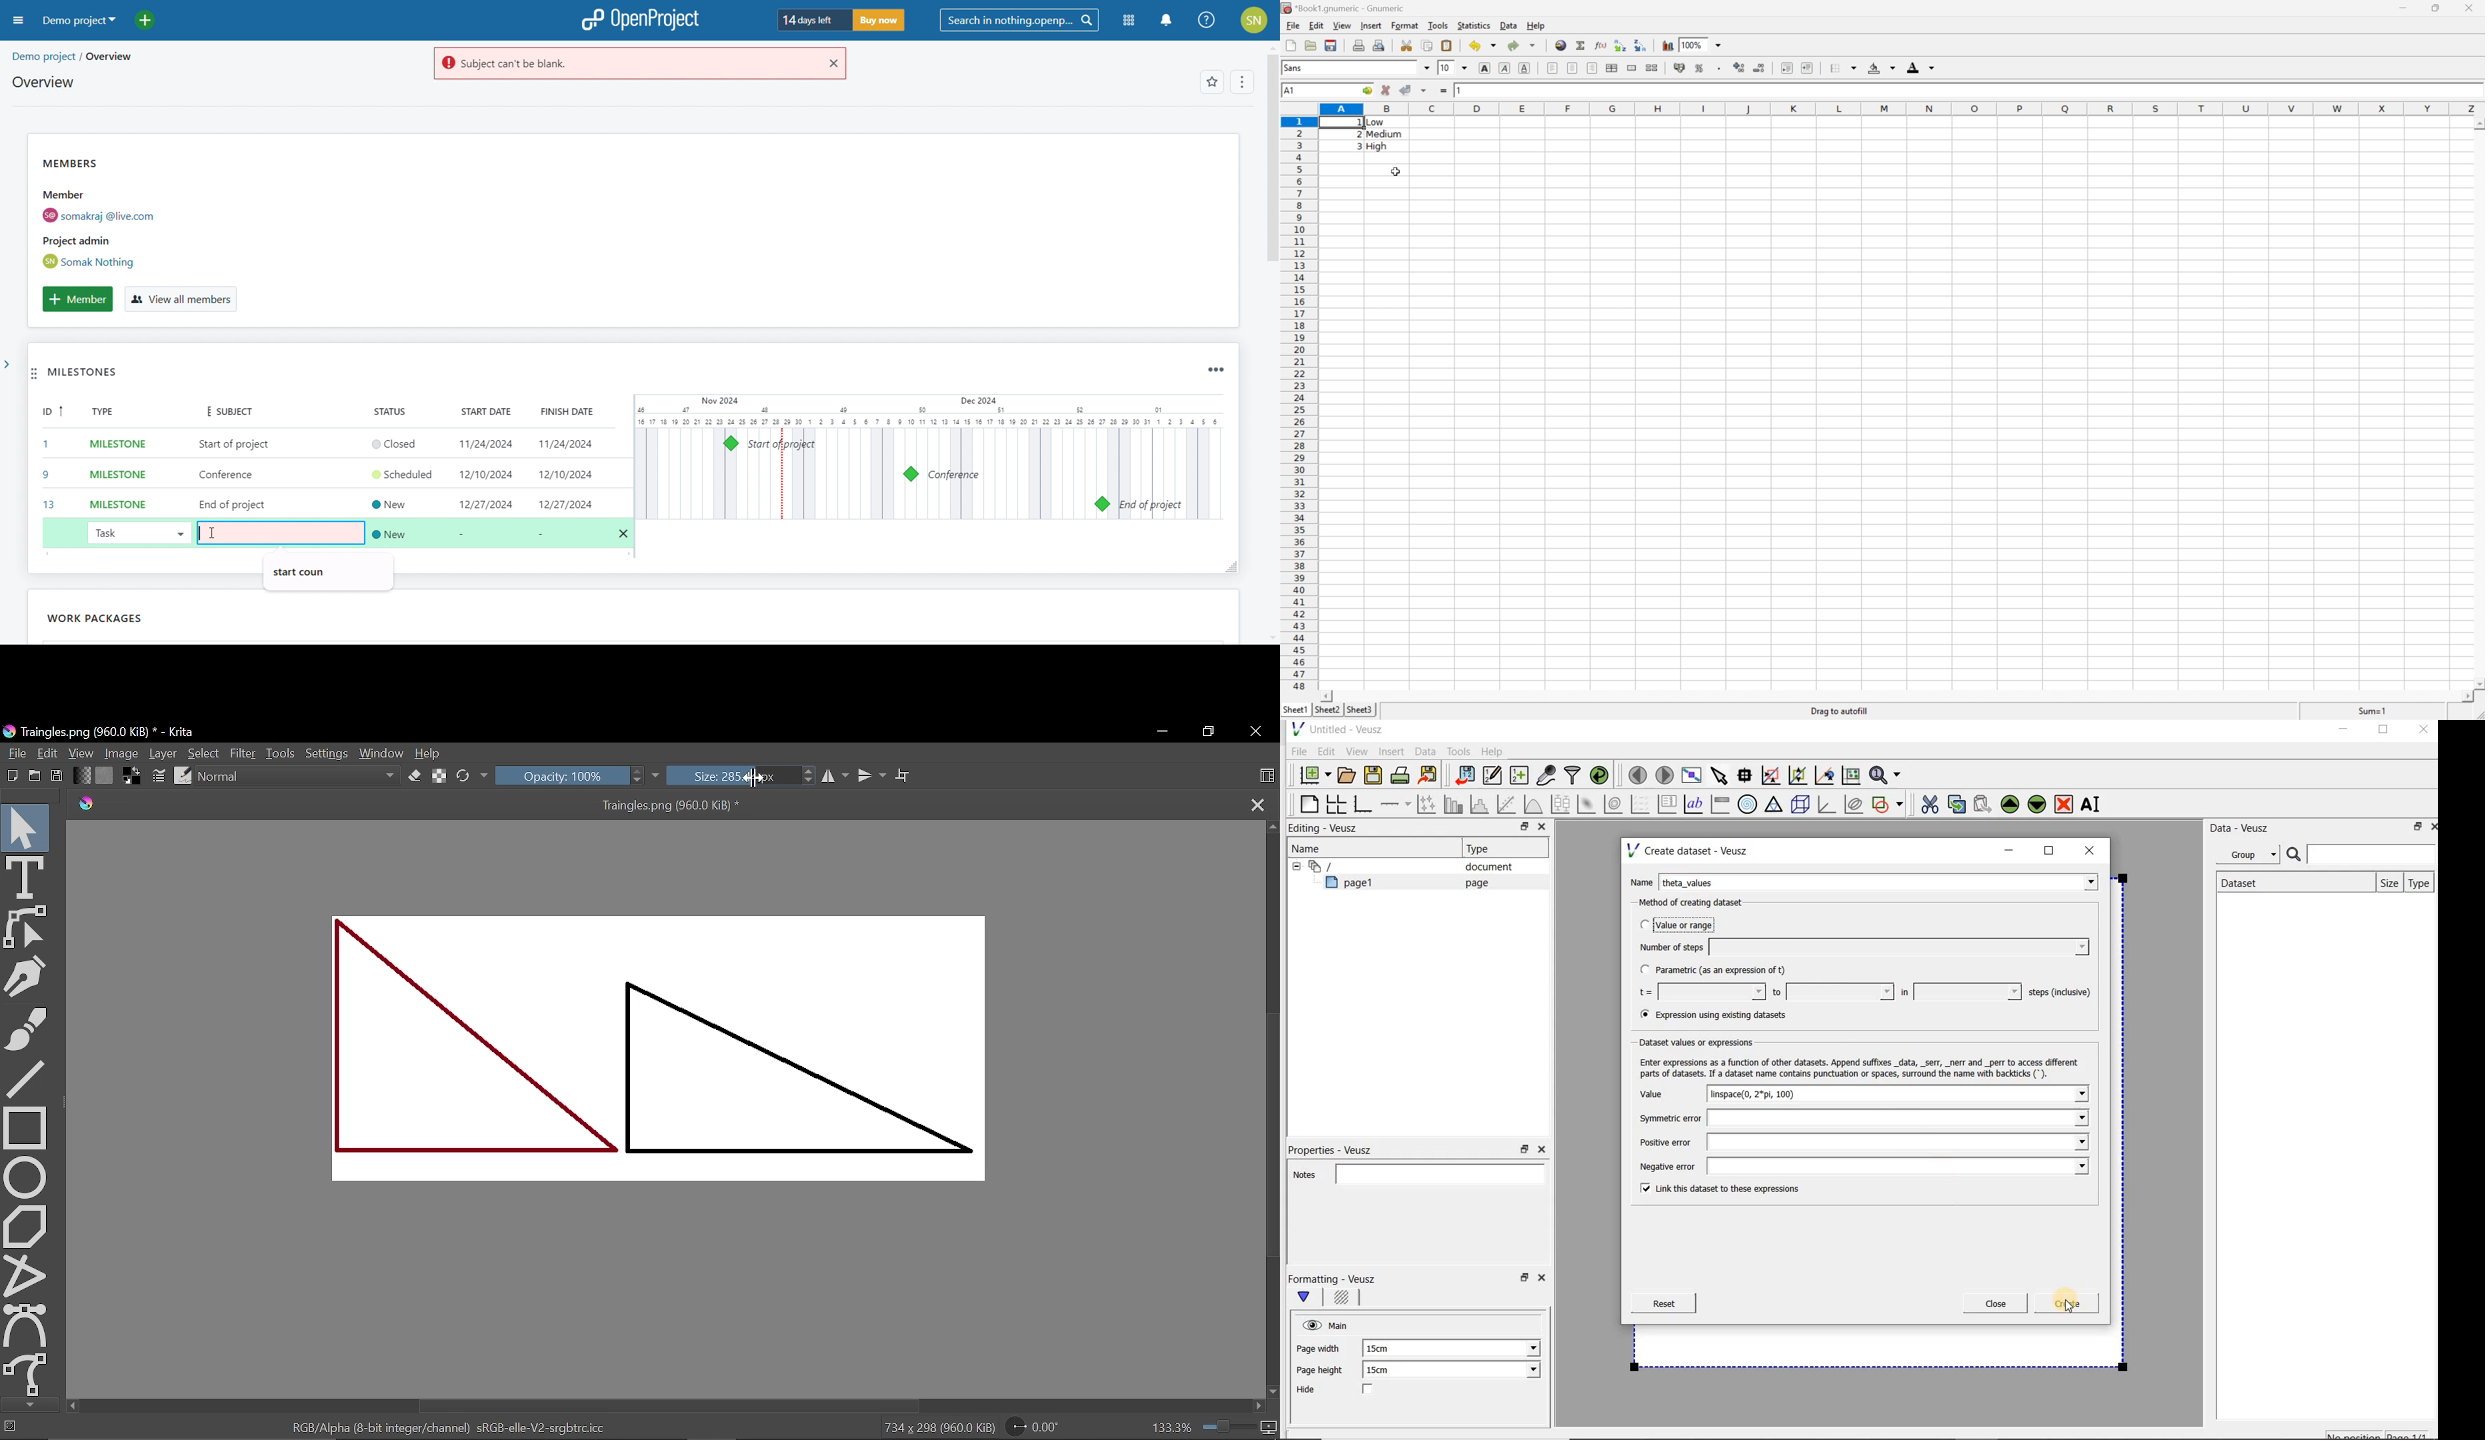 This screenshot has width=2492, height=1456. I want to click on Method of creating dataset:, so click(1701, 903).